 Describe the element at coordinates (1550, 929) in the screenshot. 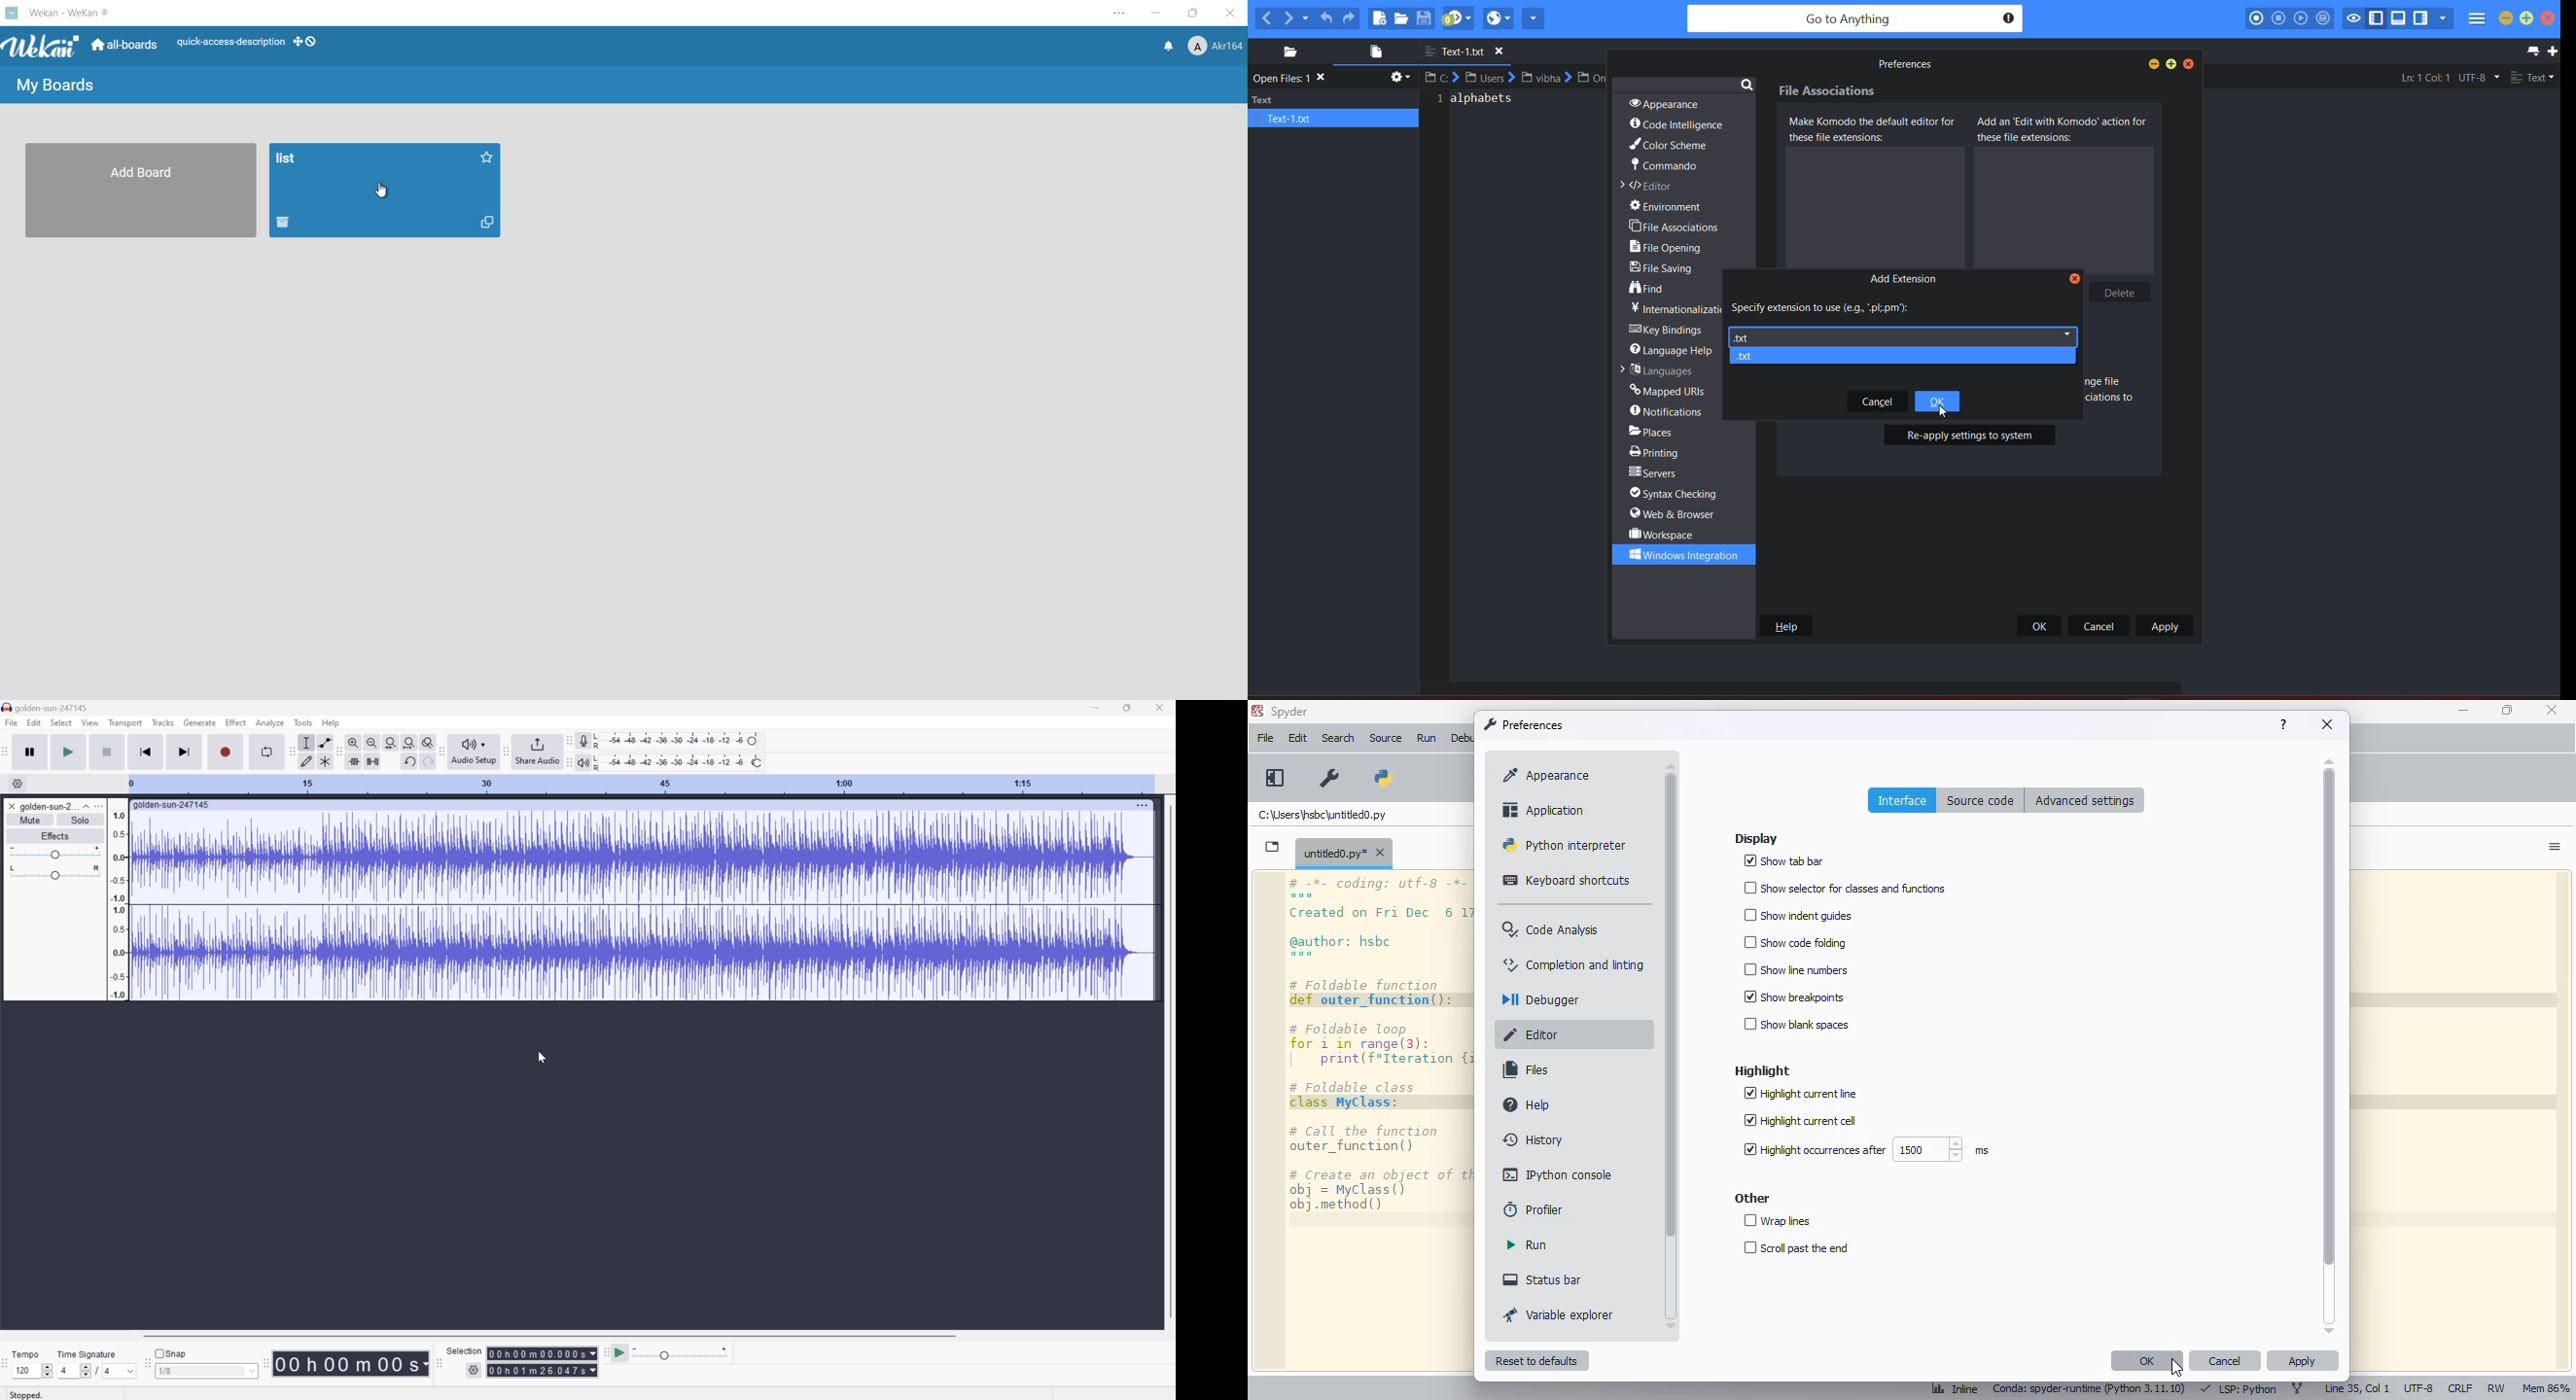

I see `code analysis` at that location.